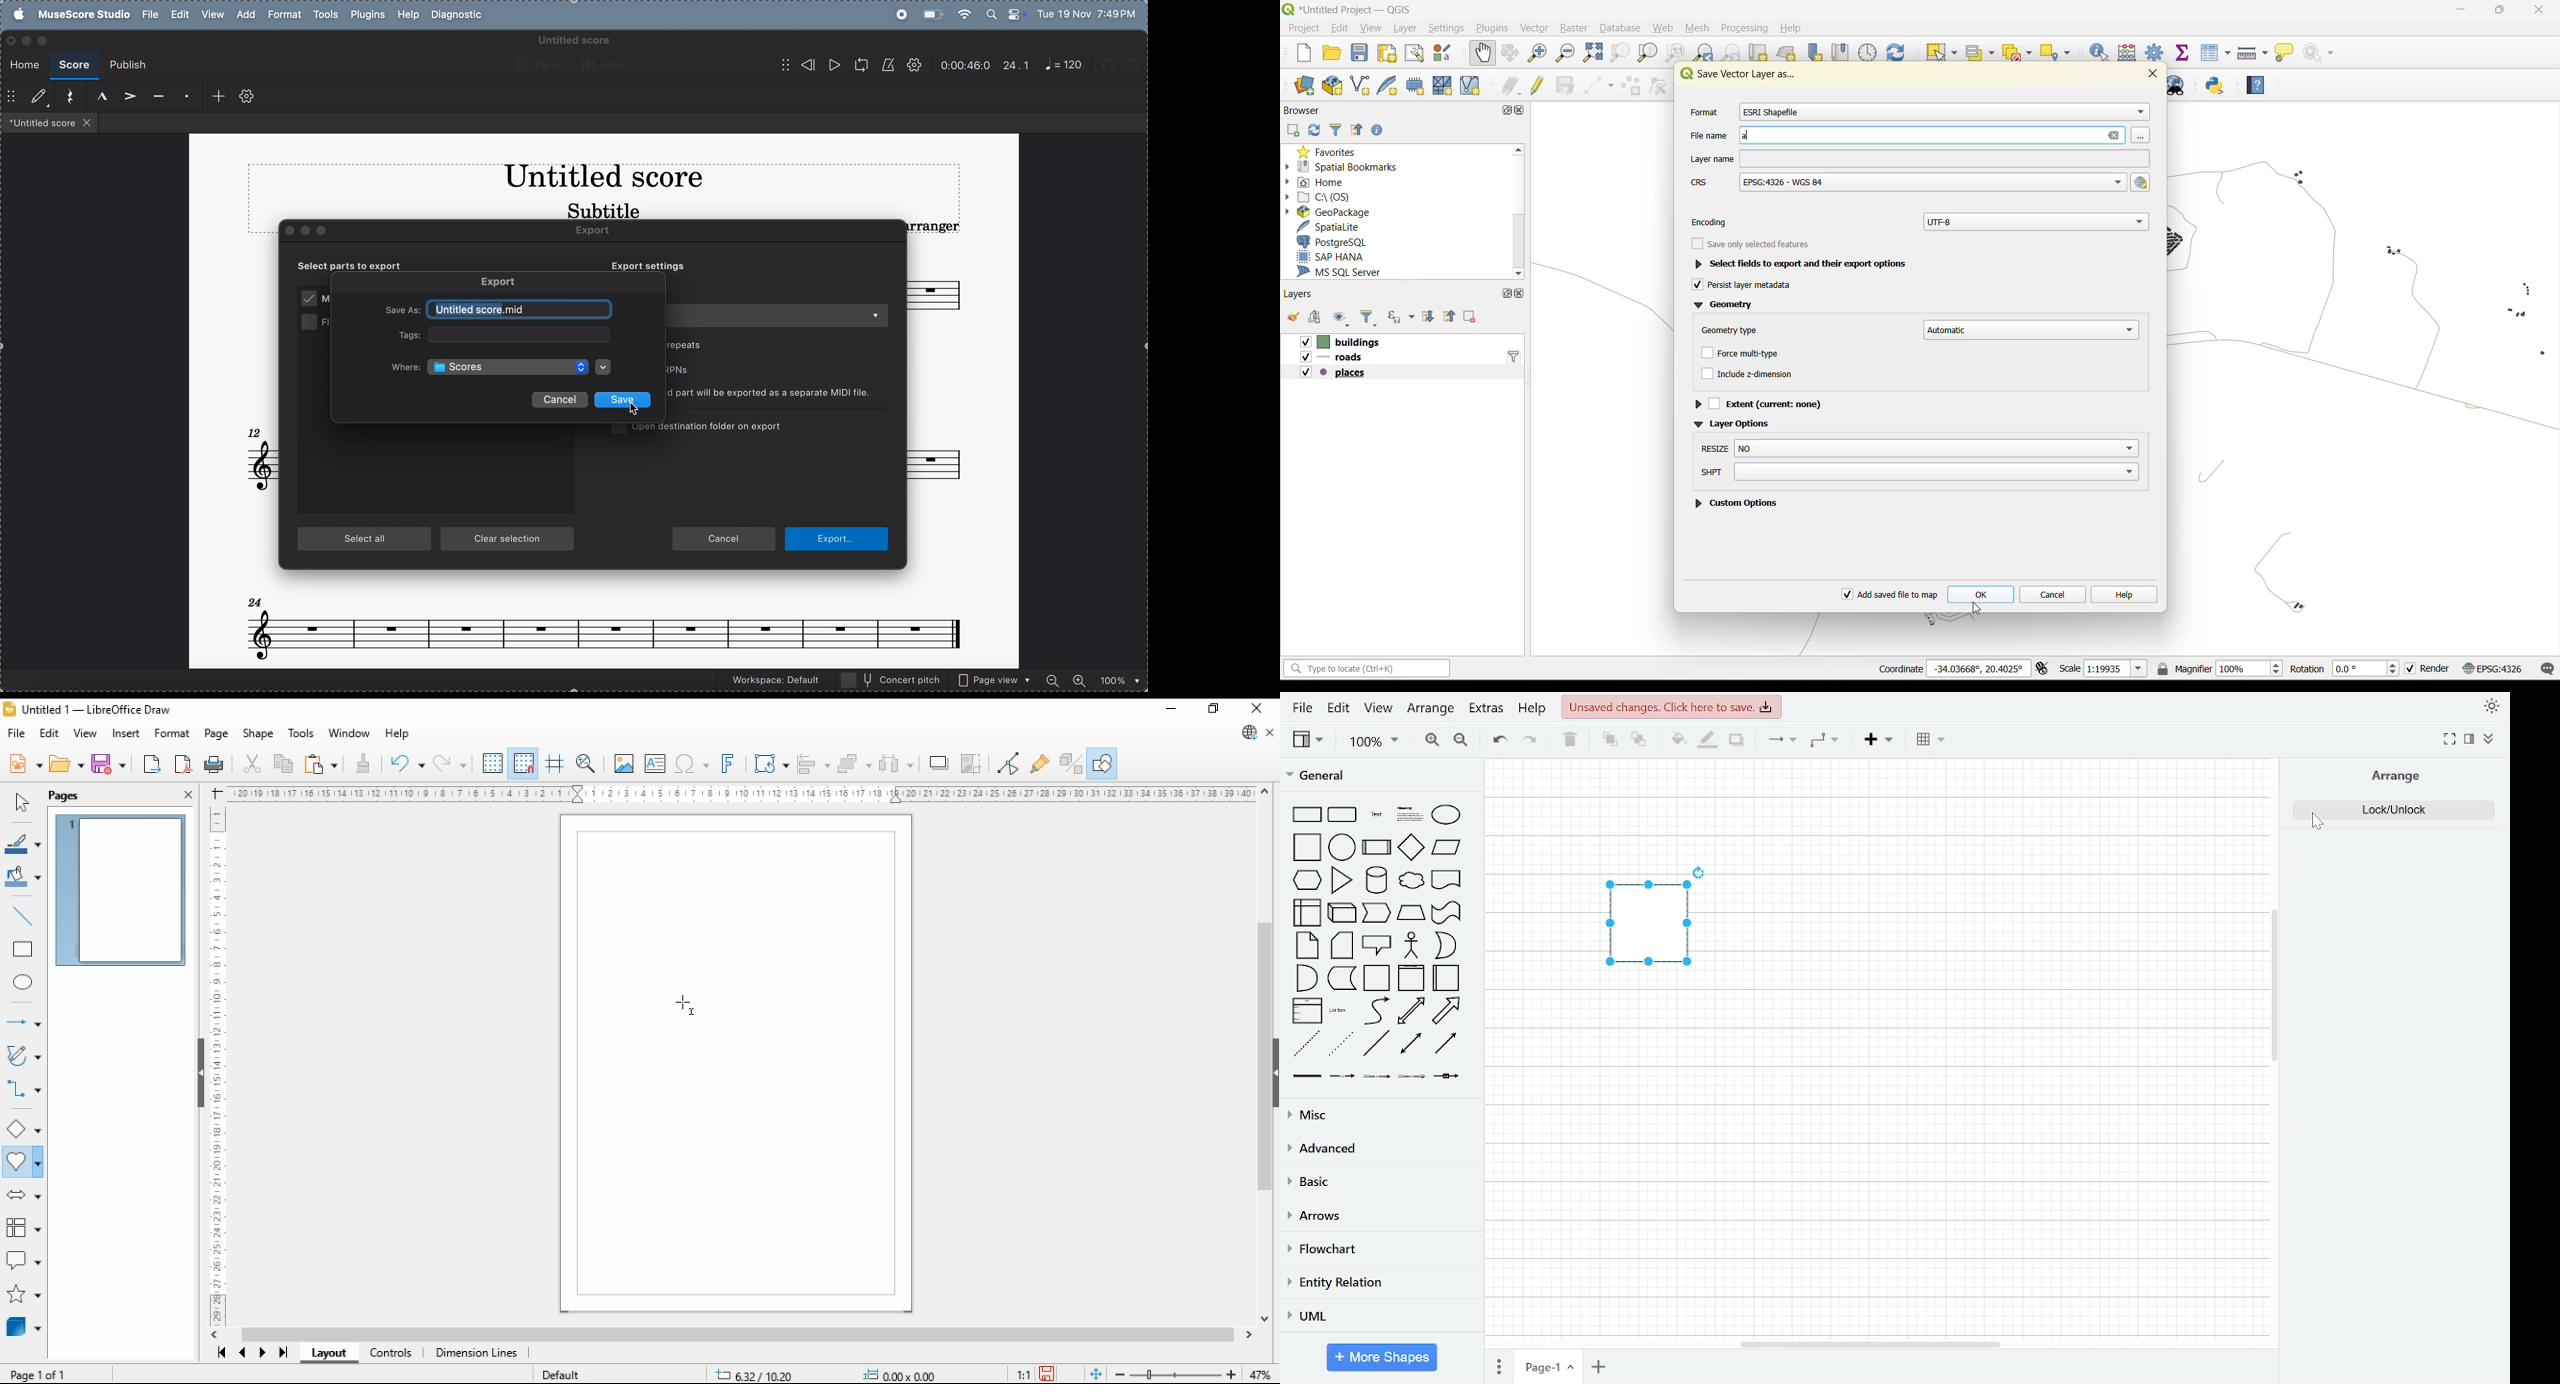 Image resolution: width=2576 pixels, height=1400 pixels. Describe the element at coordinates (1411, 881) in the screenshot. I see `cloud` at that location.